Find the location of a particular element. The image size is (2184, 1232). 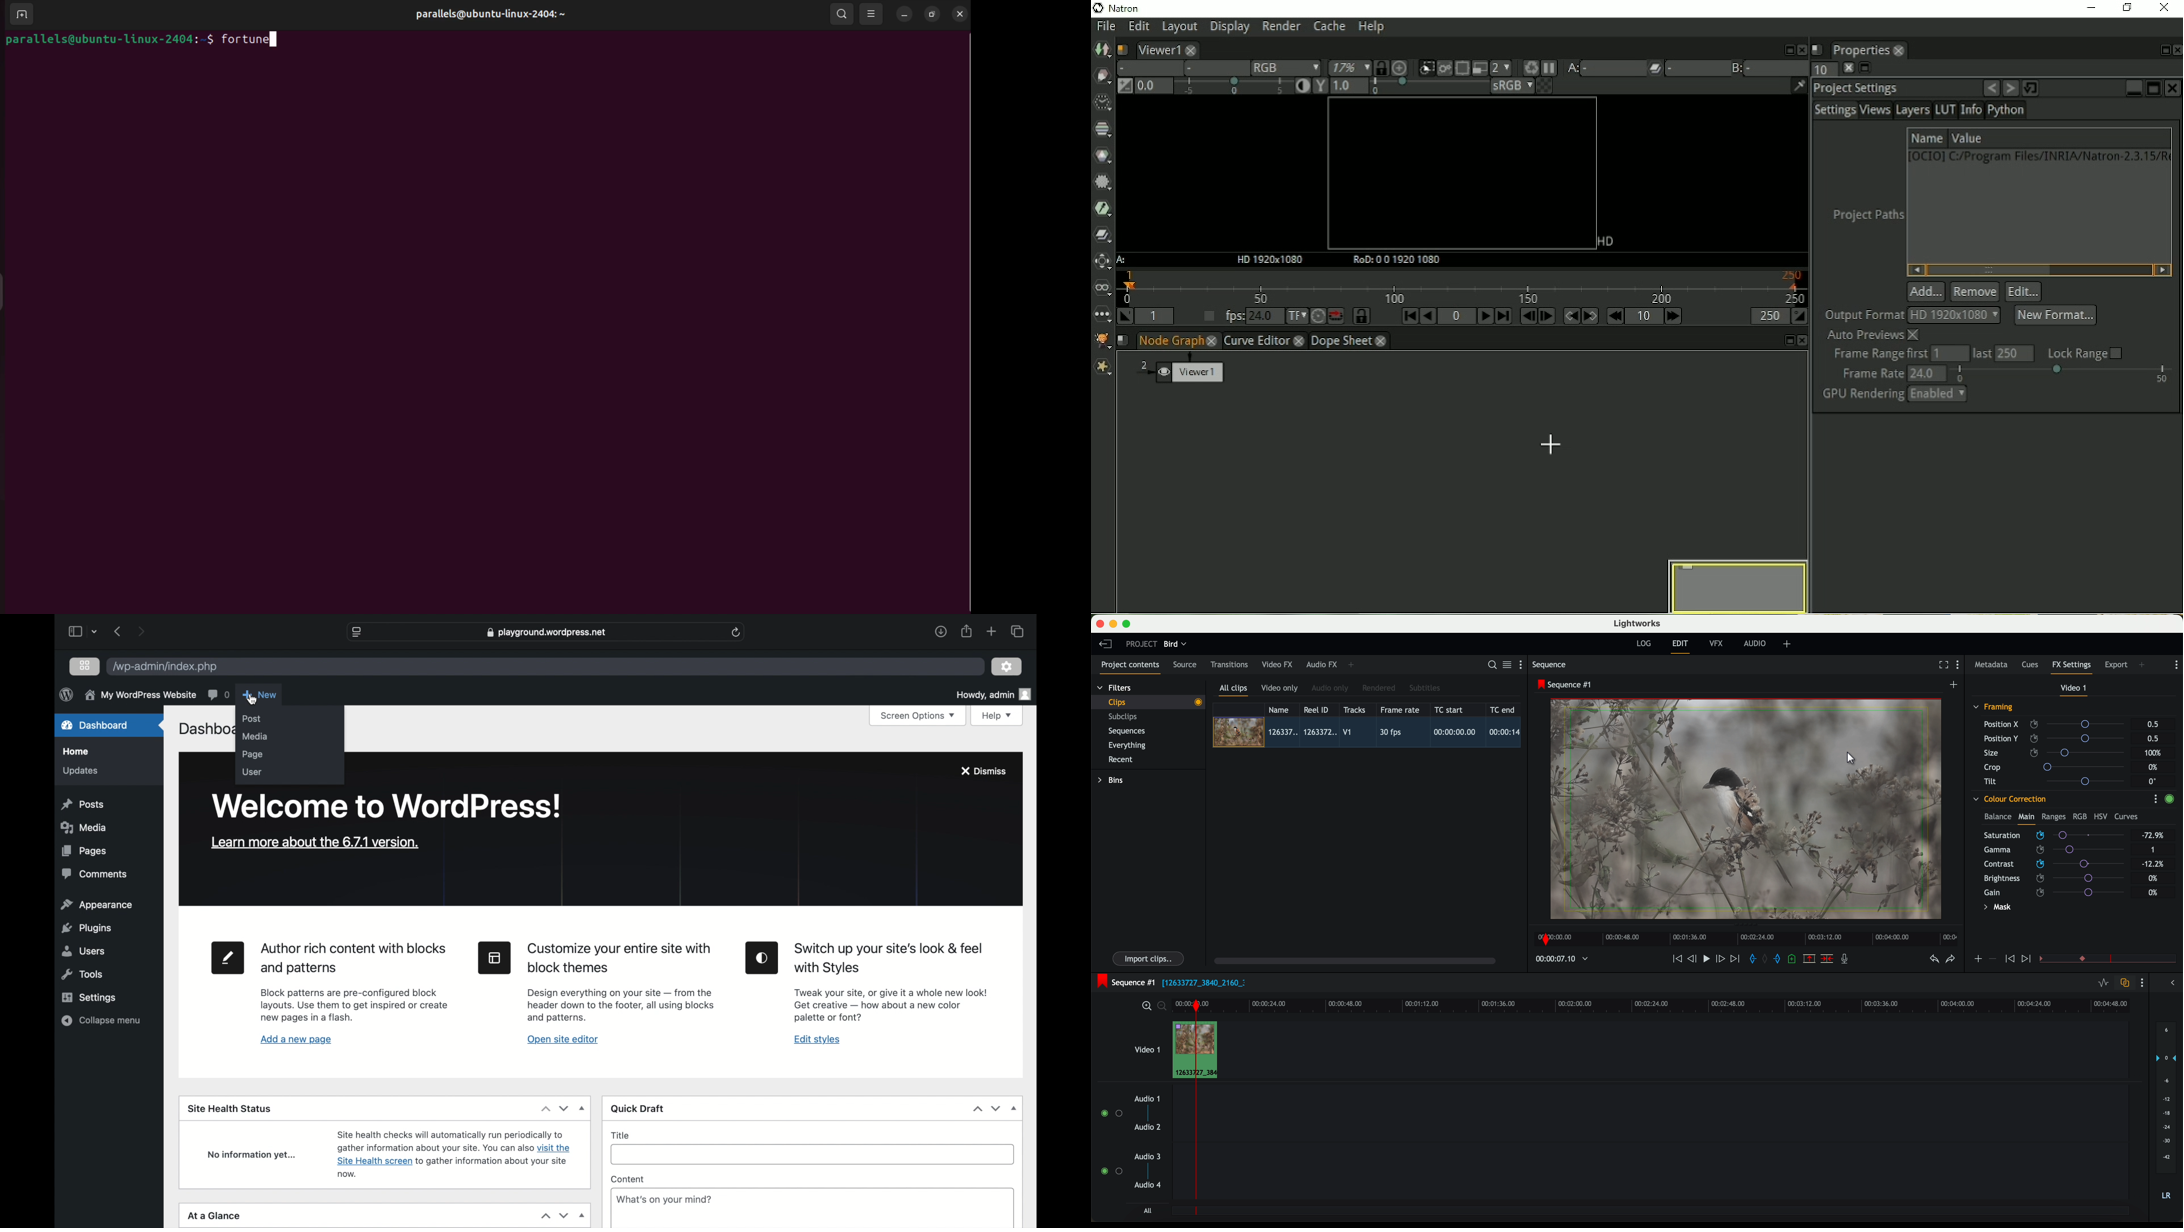

project is located at coordinates (1141, 644).